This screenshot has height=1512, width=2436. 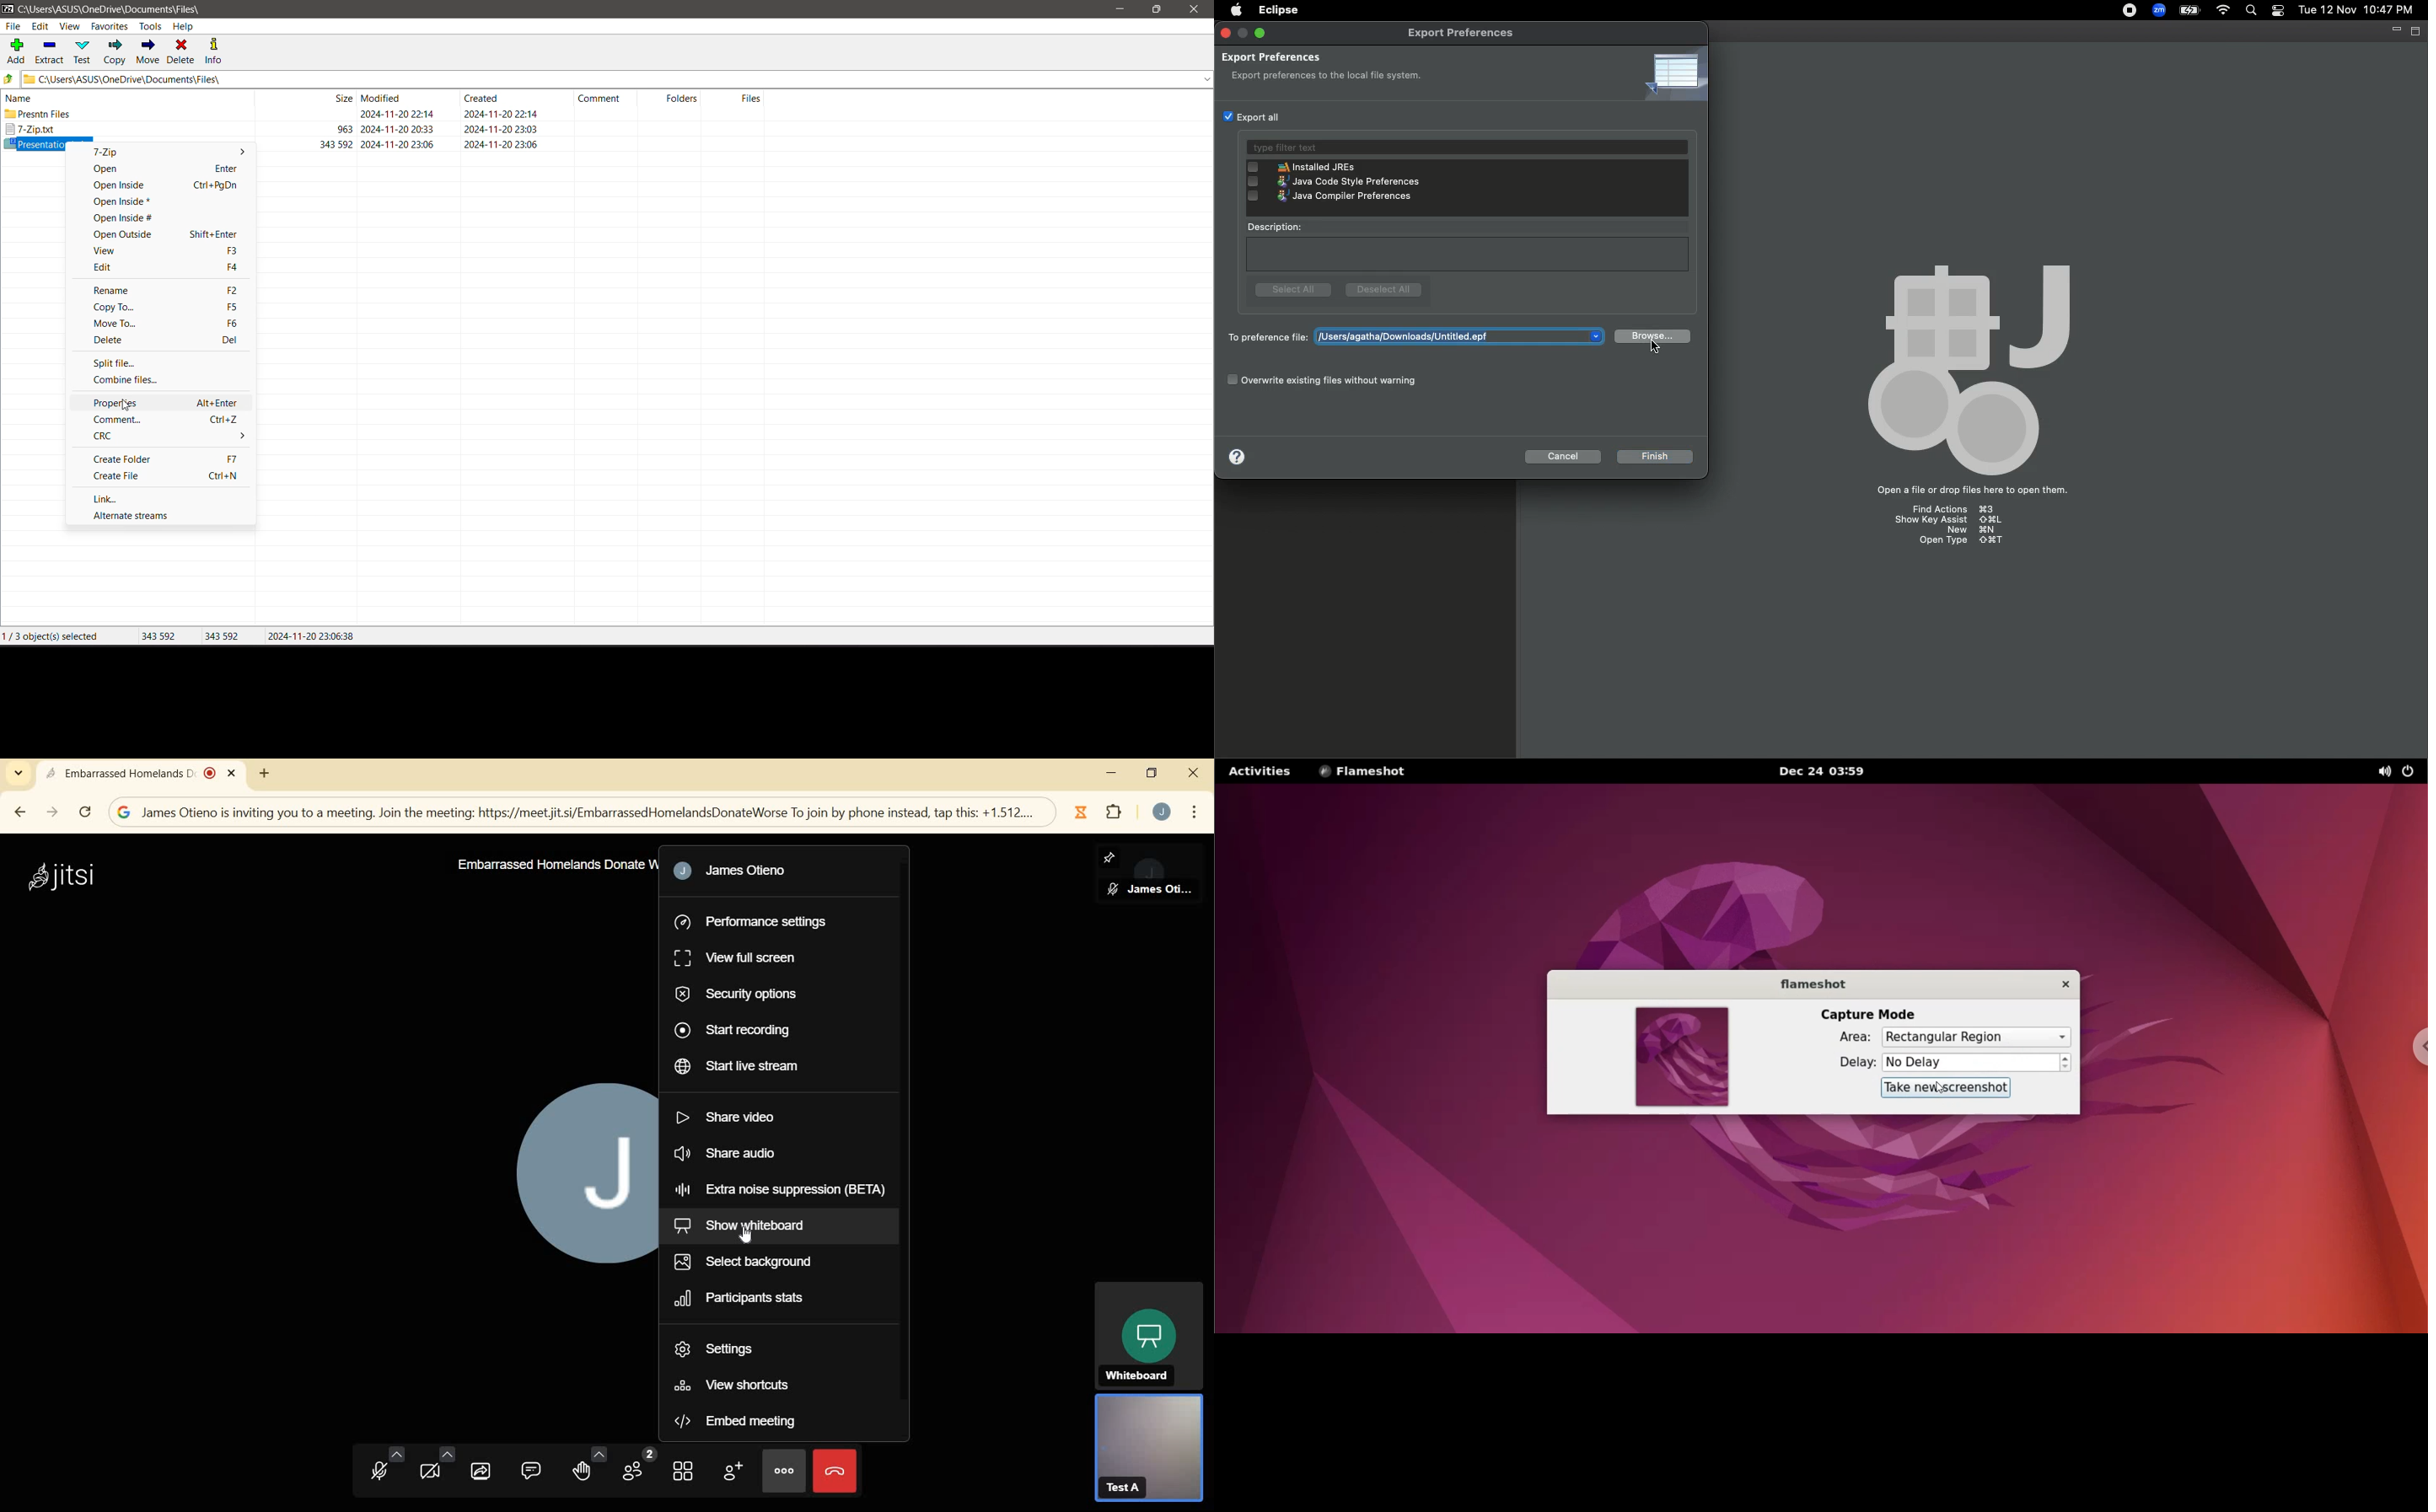 What do you see at coordinates (388, 97) in the screenshot?
I see `Current Folder View` at bounding box center [388, 97].